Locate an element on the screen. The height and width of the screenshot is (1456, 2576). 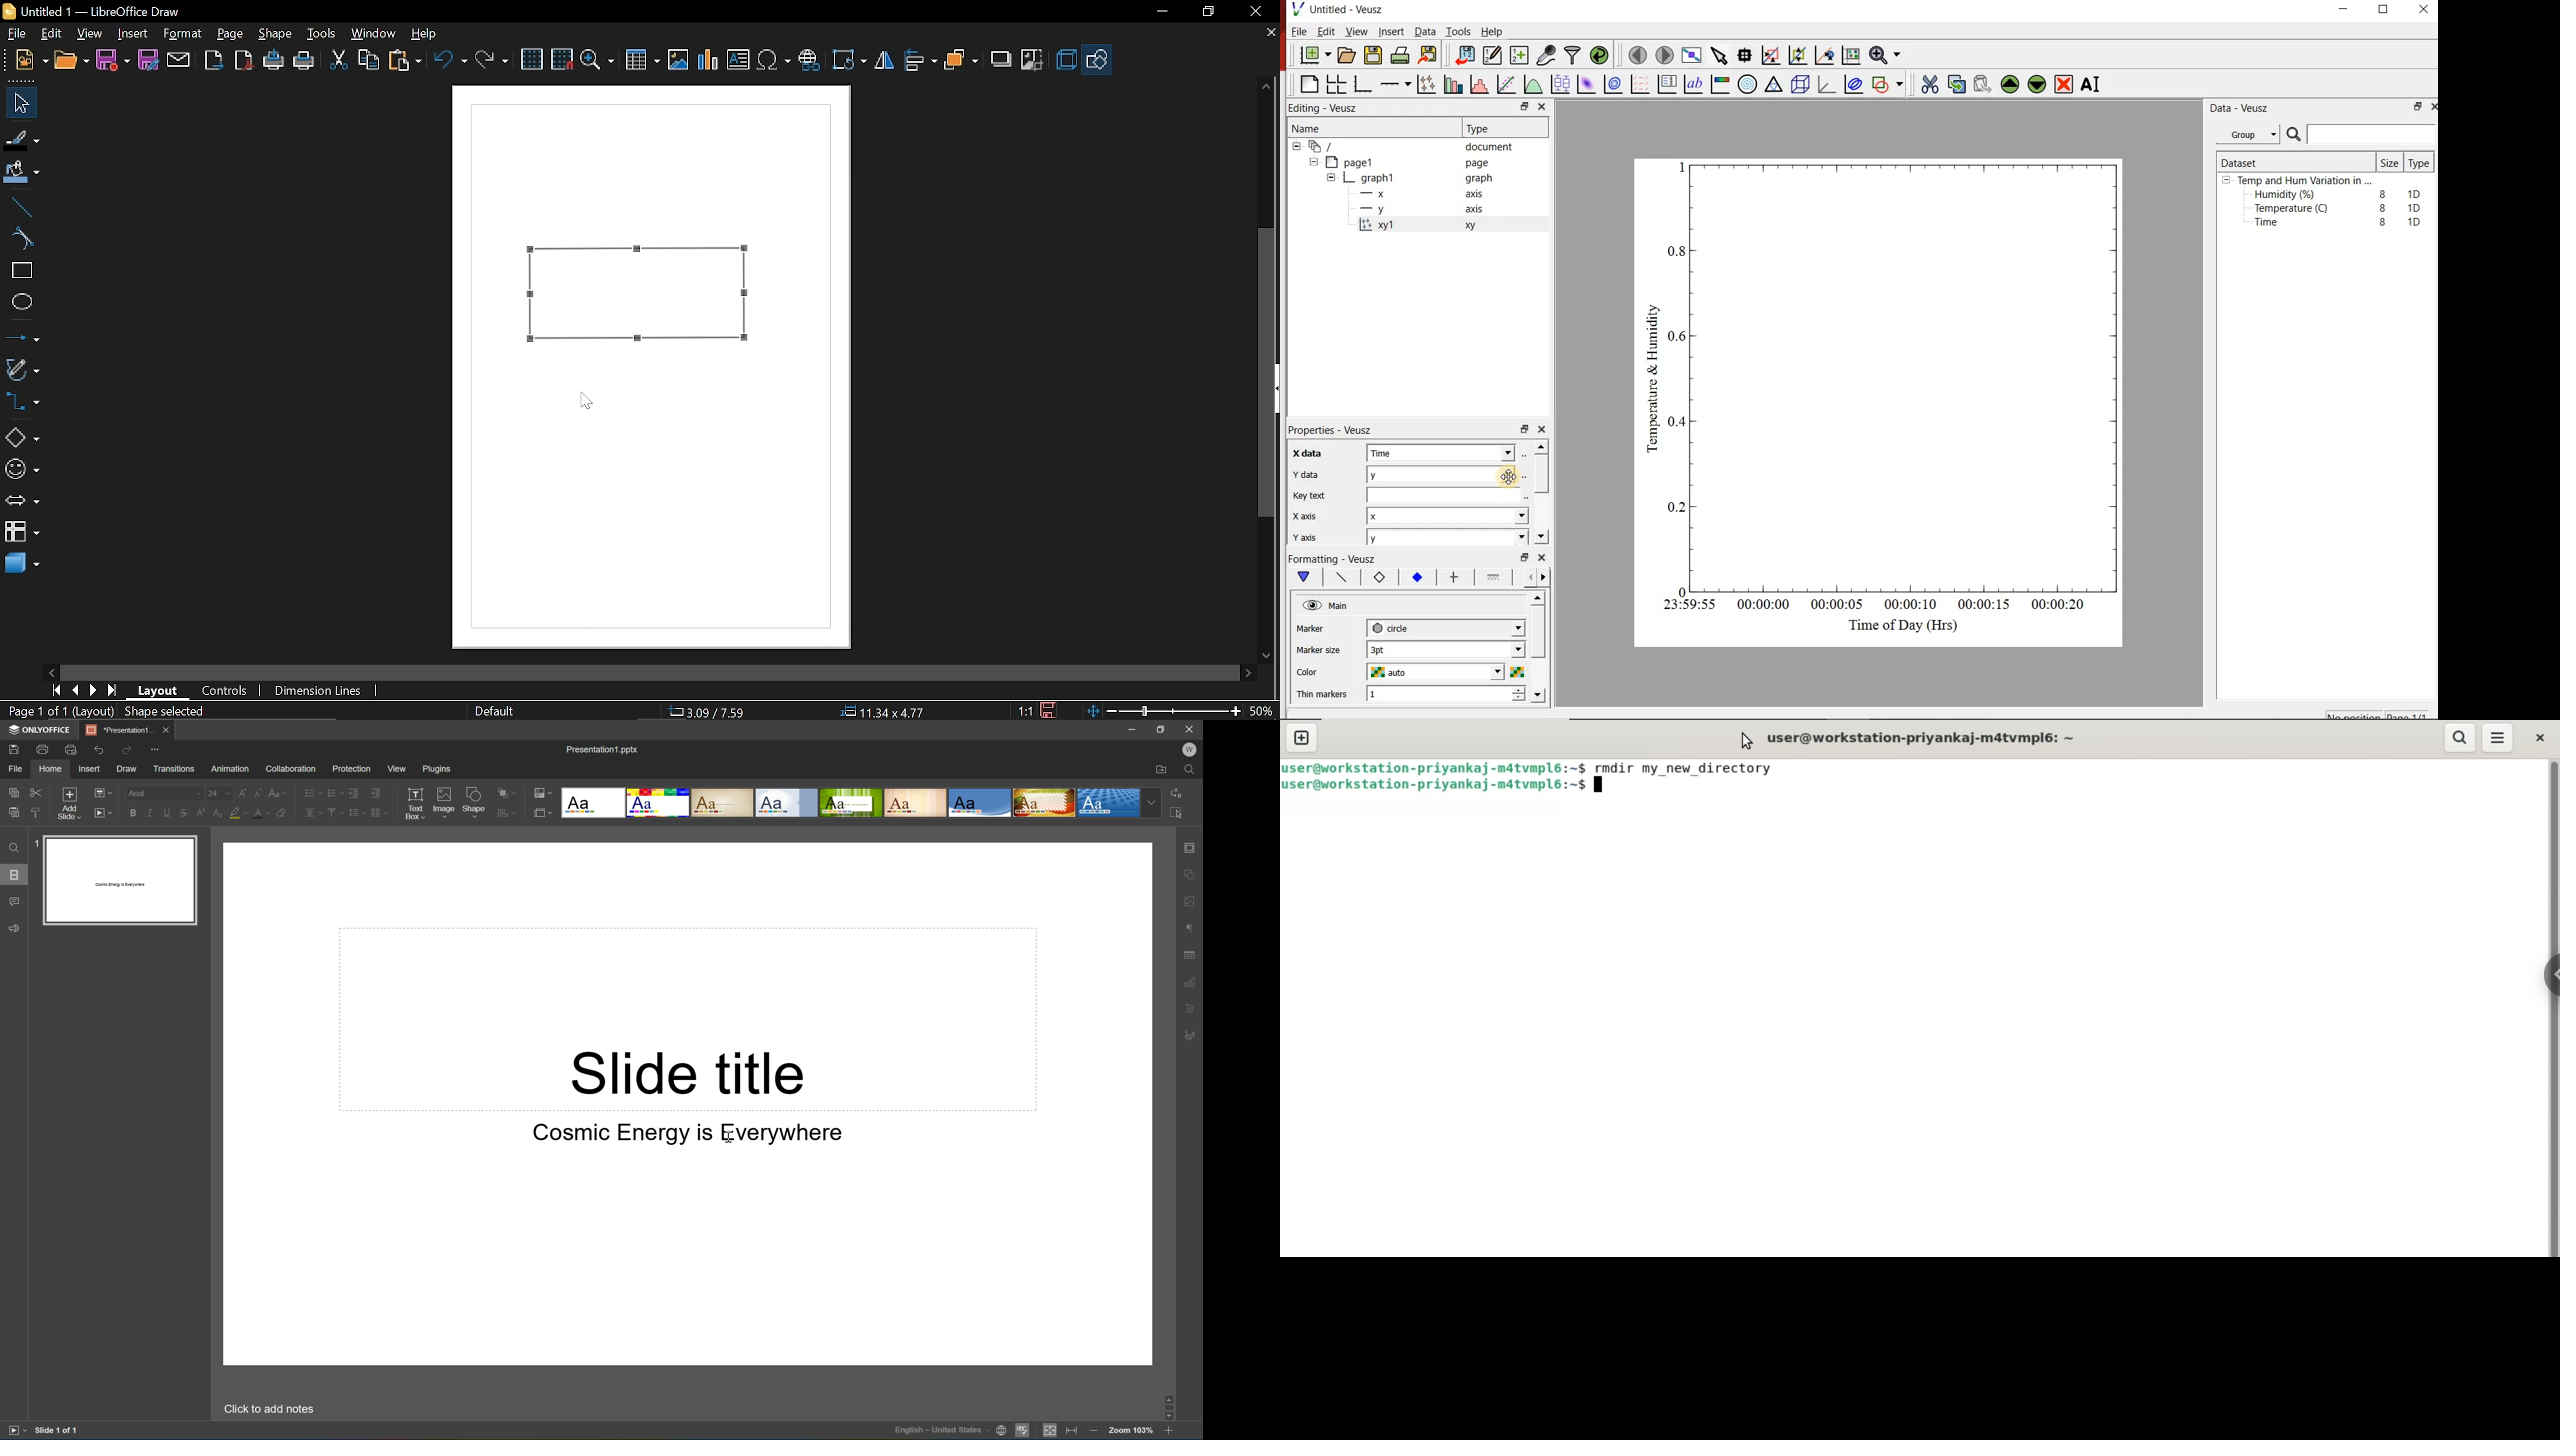
Export is located at coordinates (214, 60).